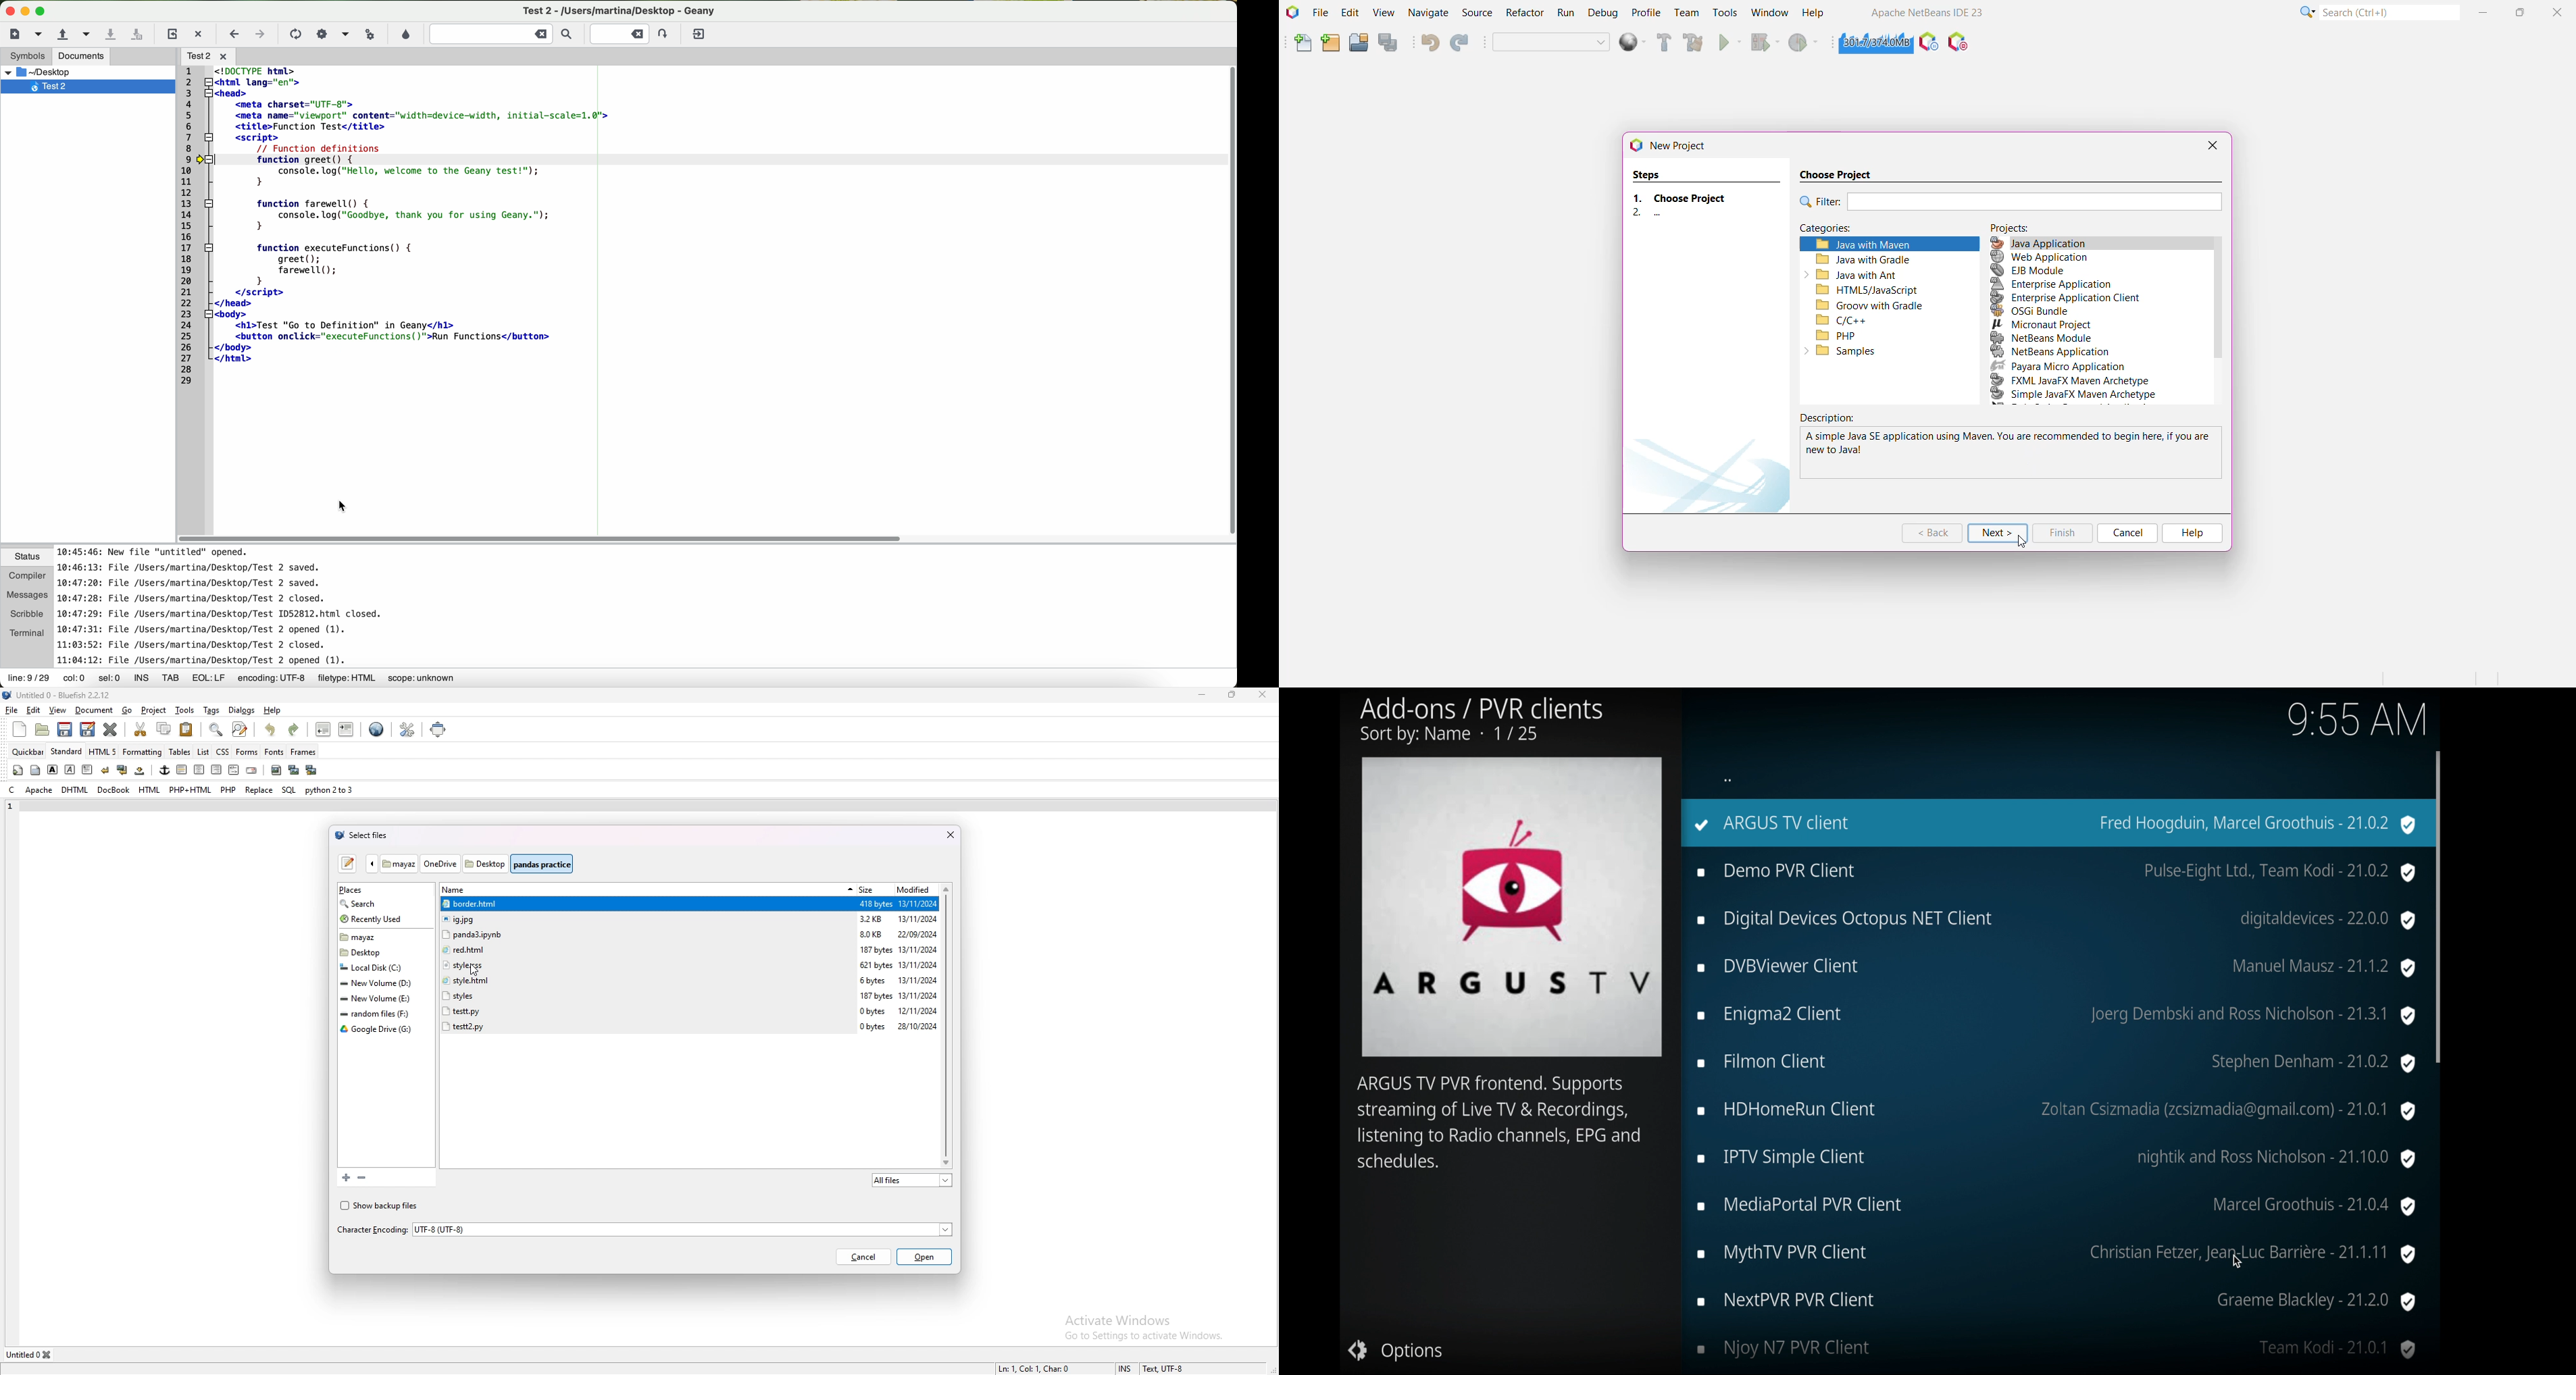 This screenshot has width=2576, height=1400. Describe the element at coordinates (260, 790) in the screenshot. I see `replace` at that location.